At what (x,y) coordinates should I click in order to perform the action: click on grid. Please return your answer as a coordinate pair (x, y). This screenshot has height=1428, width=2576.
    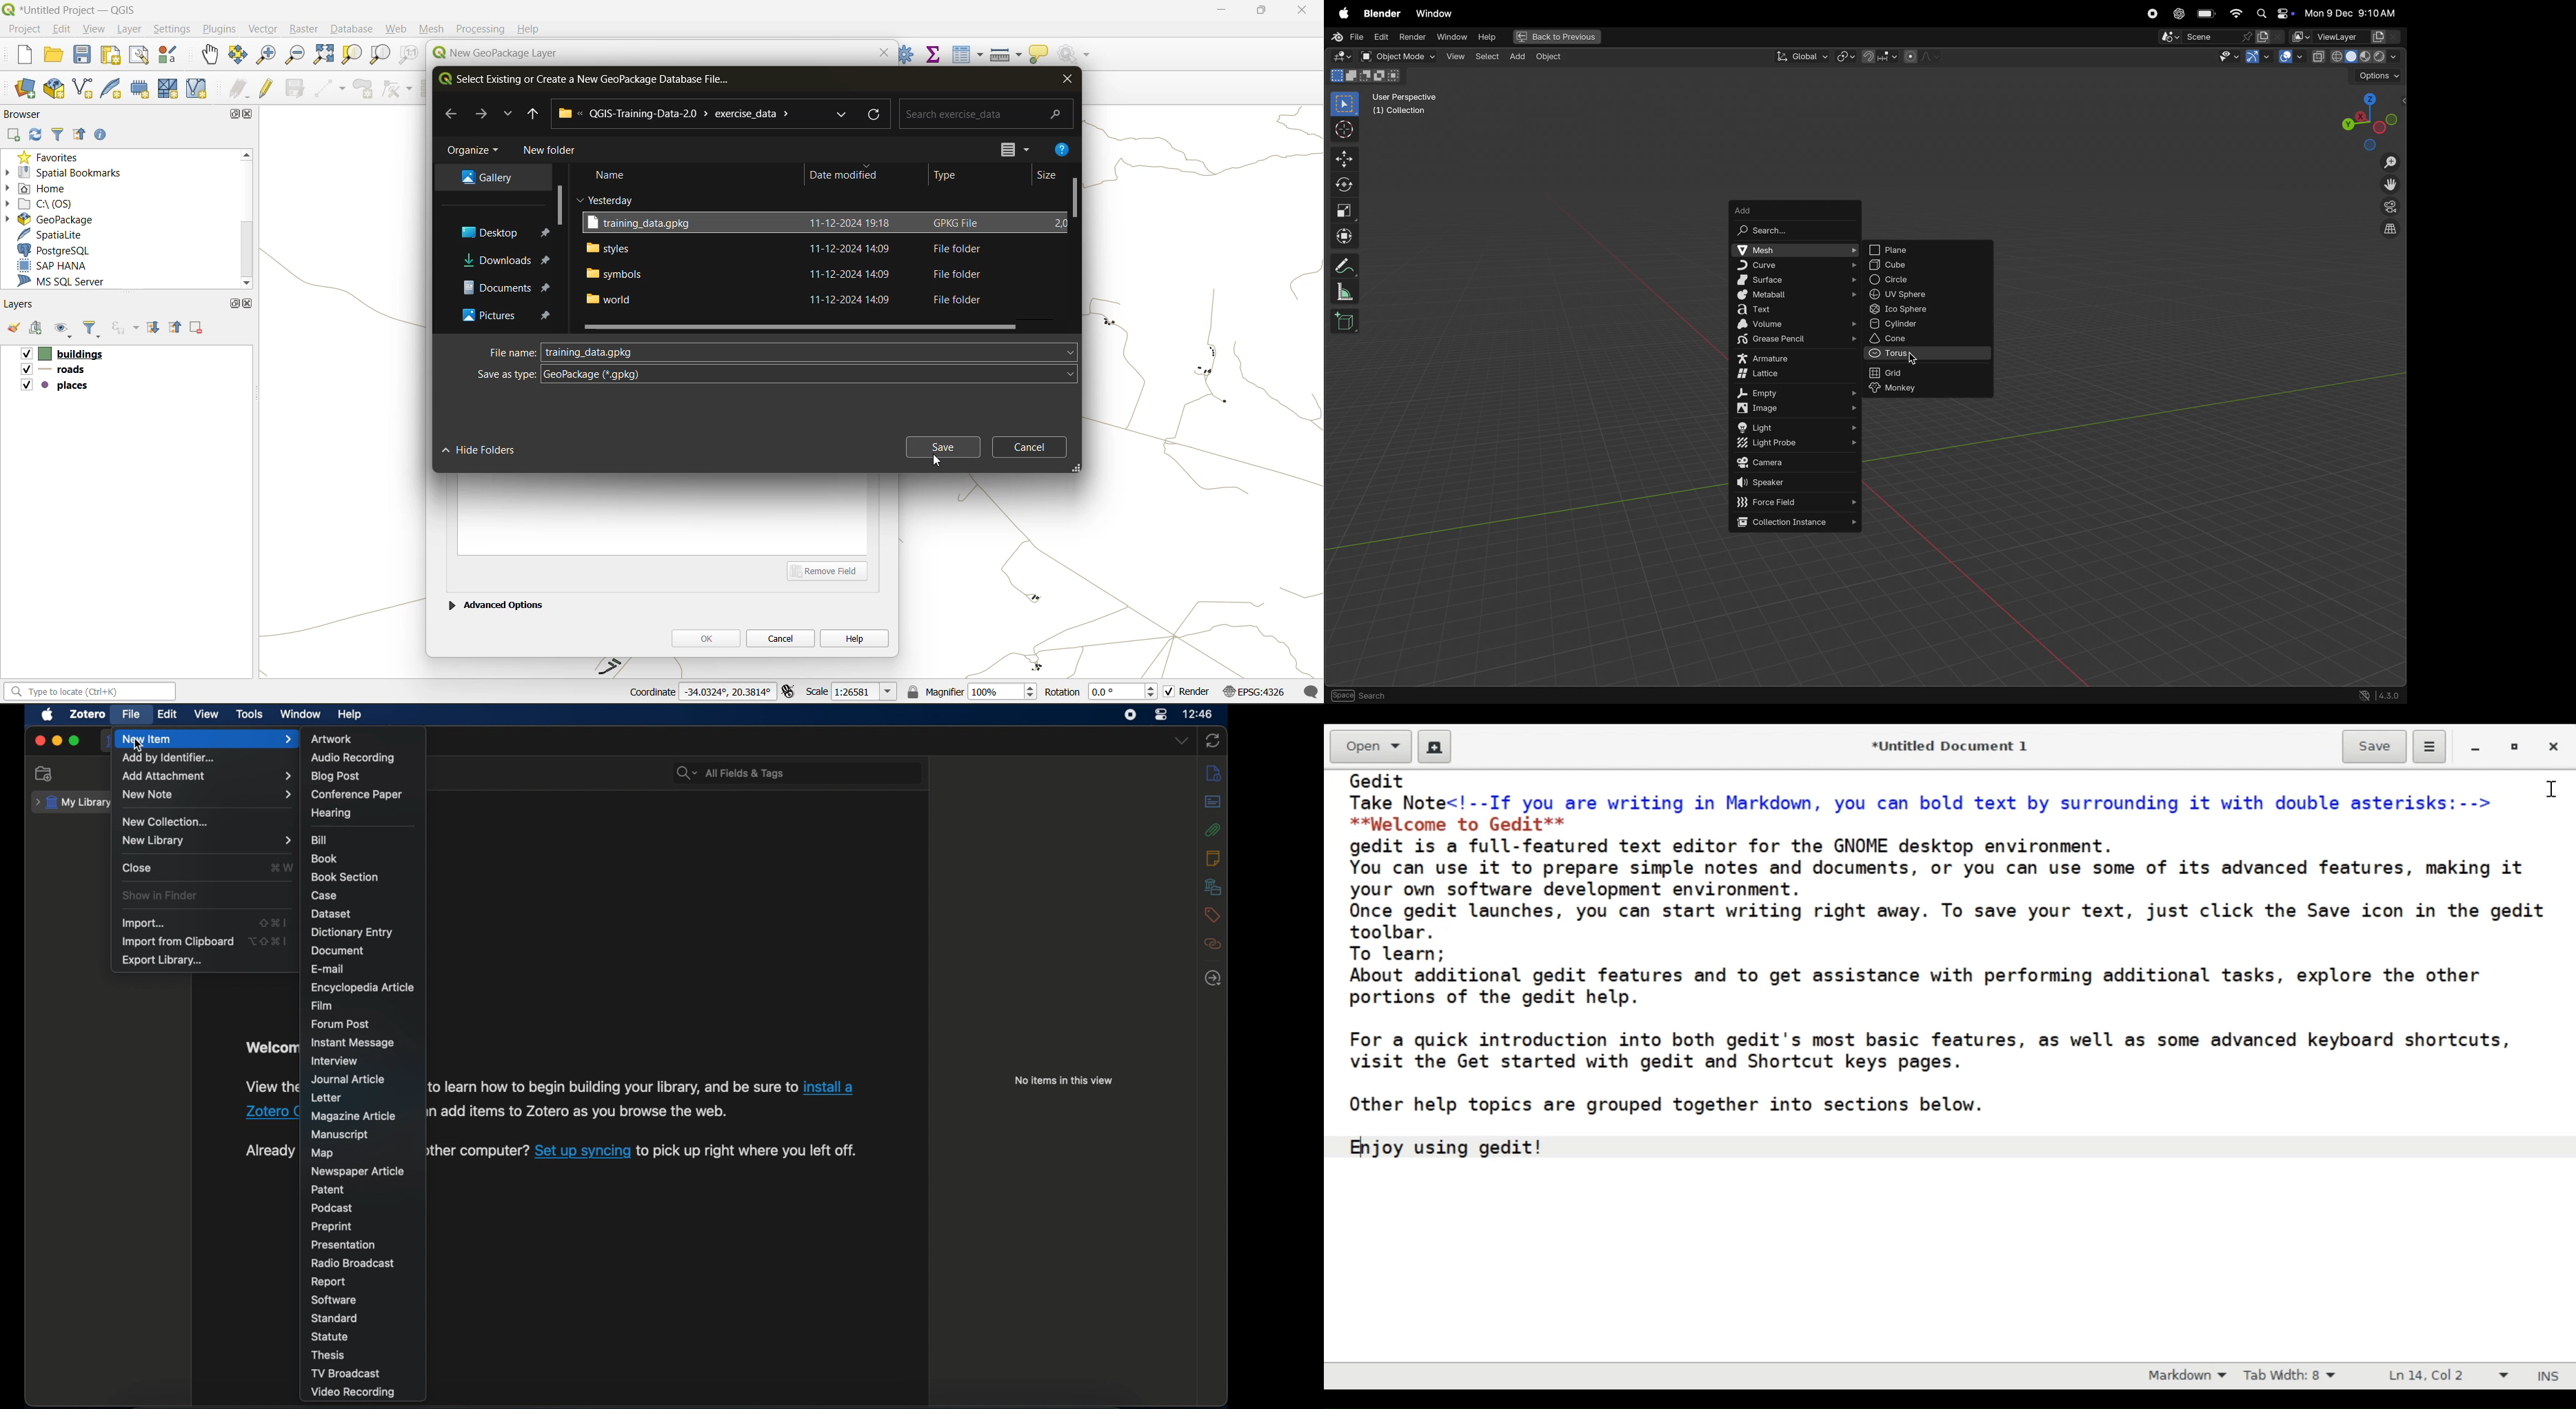
    Looking at the image, I should click on (1930, 373).